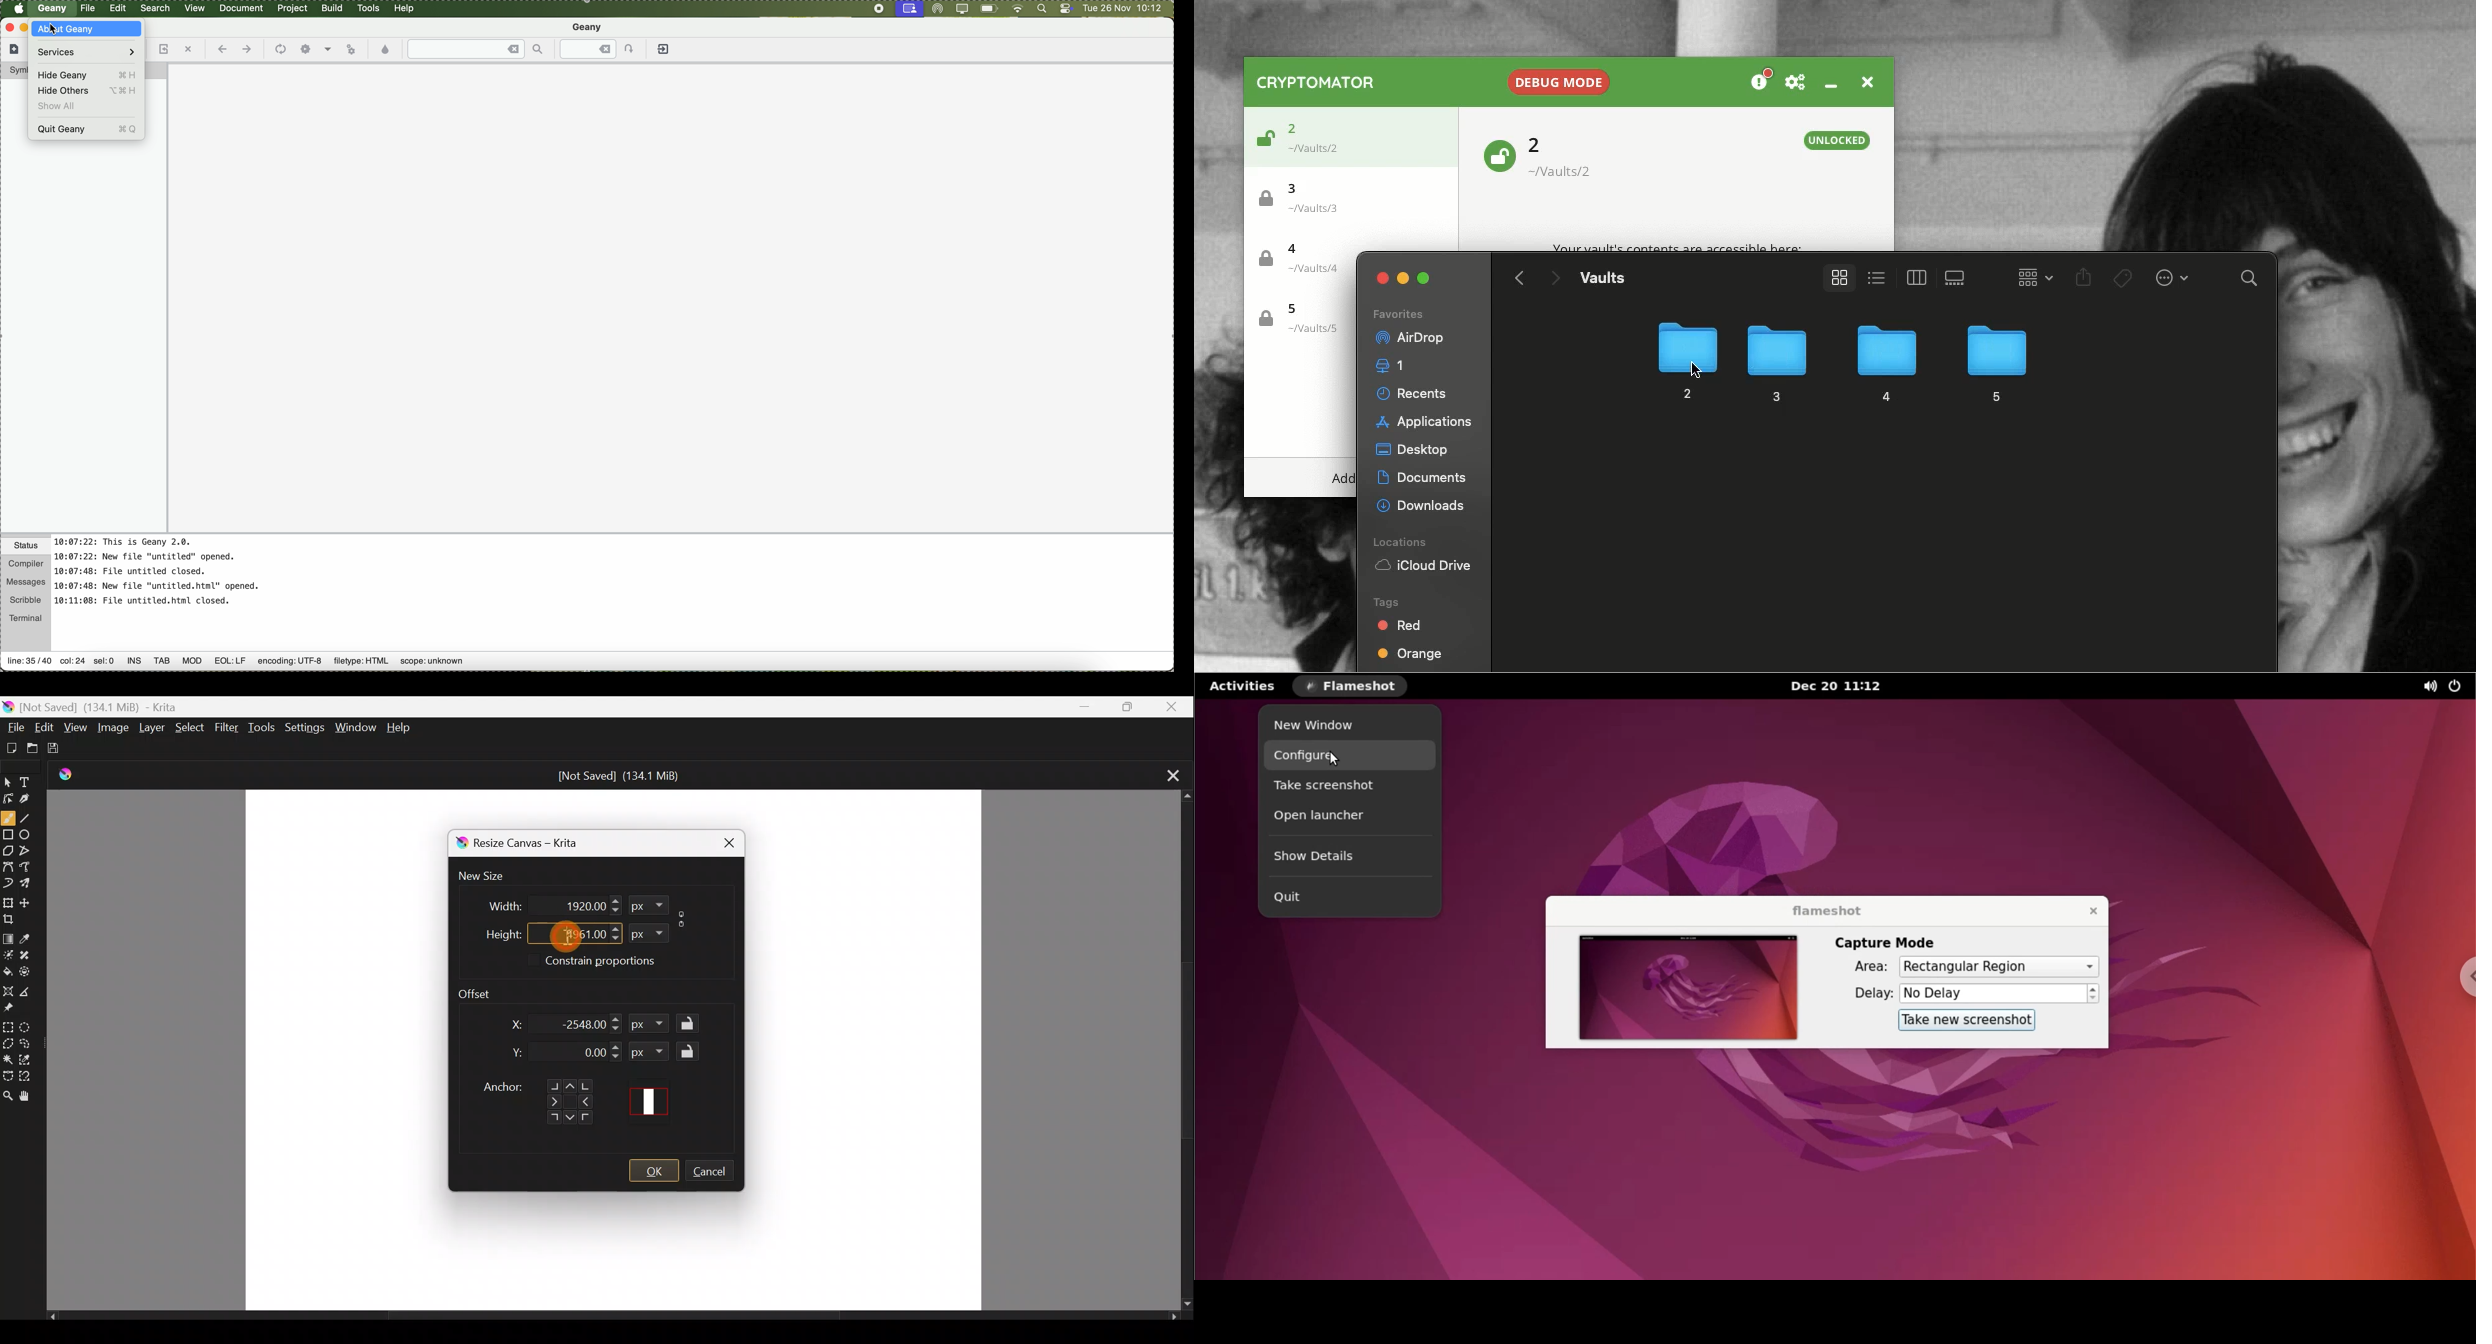  I want to click on show details, so click(1348, 861).